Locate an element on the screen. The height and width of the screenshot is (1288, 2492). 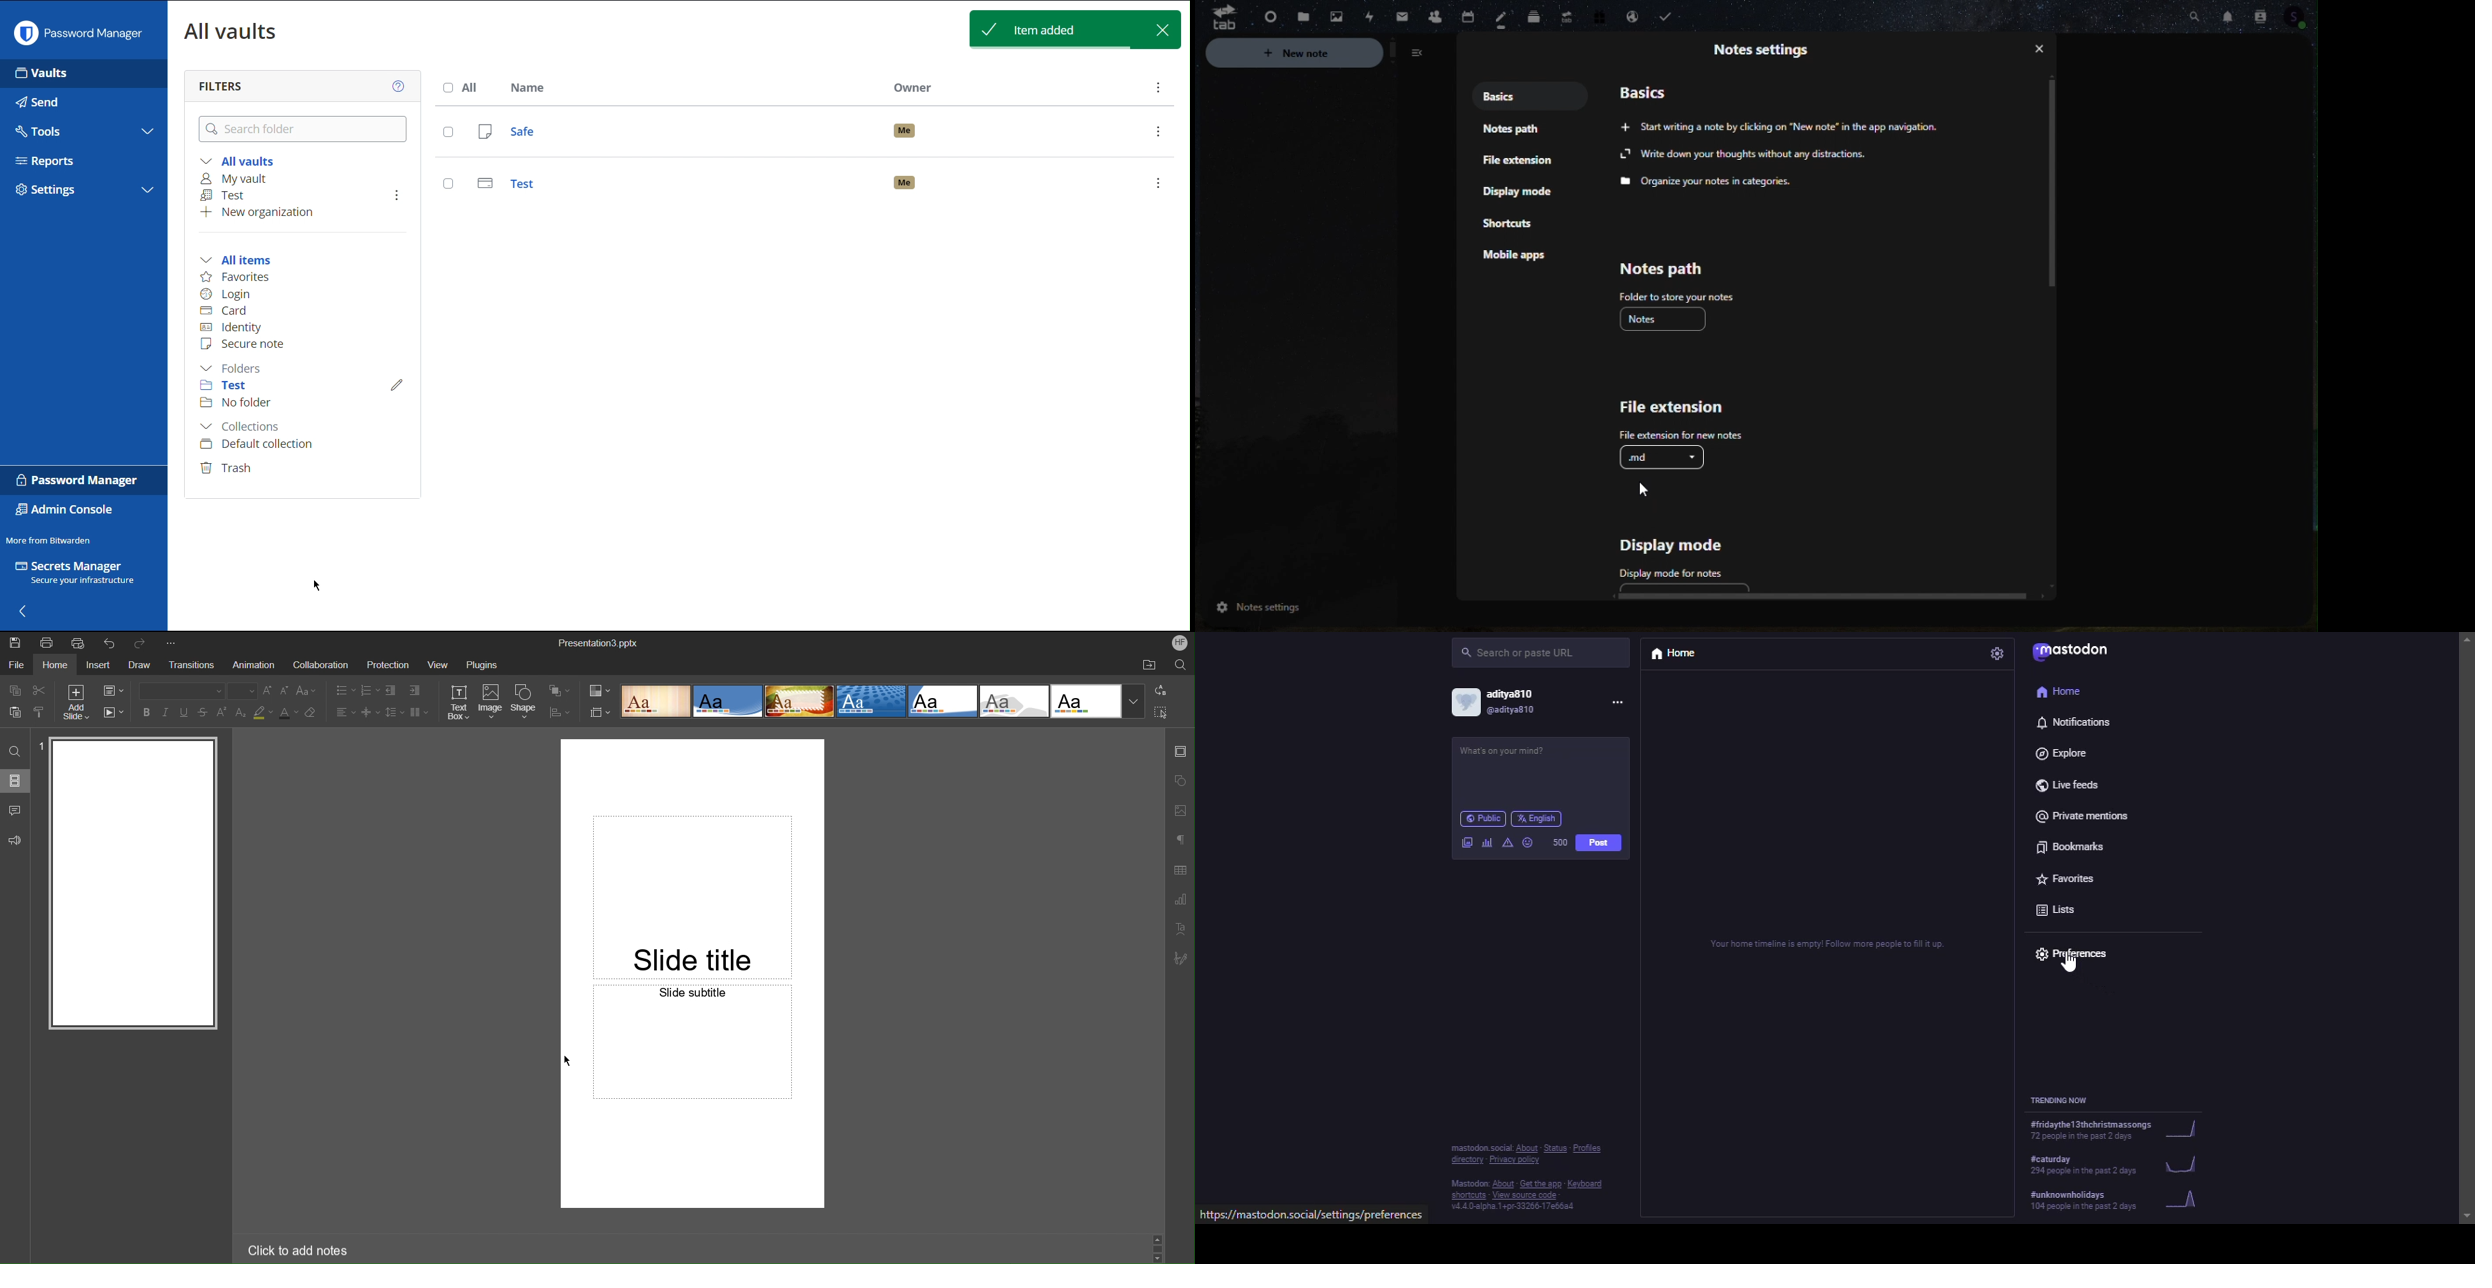
mail is located at coordinates (1396, 17).